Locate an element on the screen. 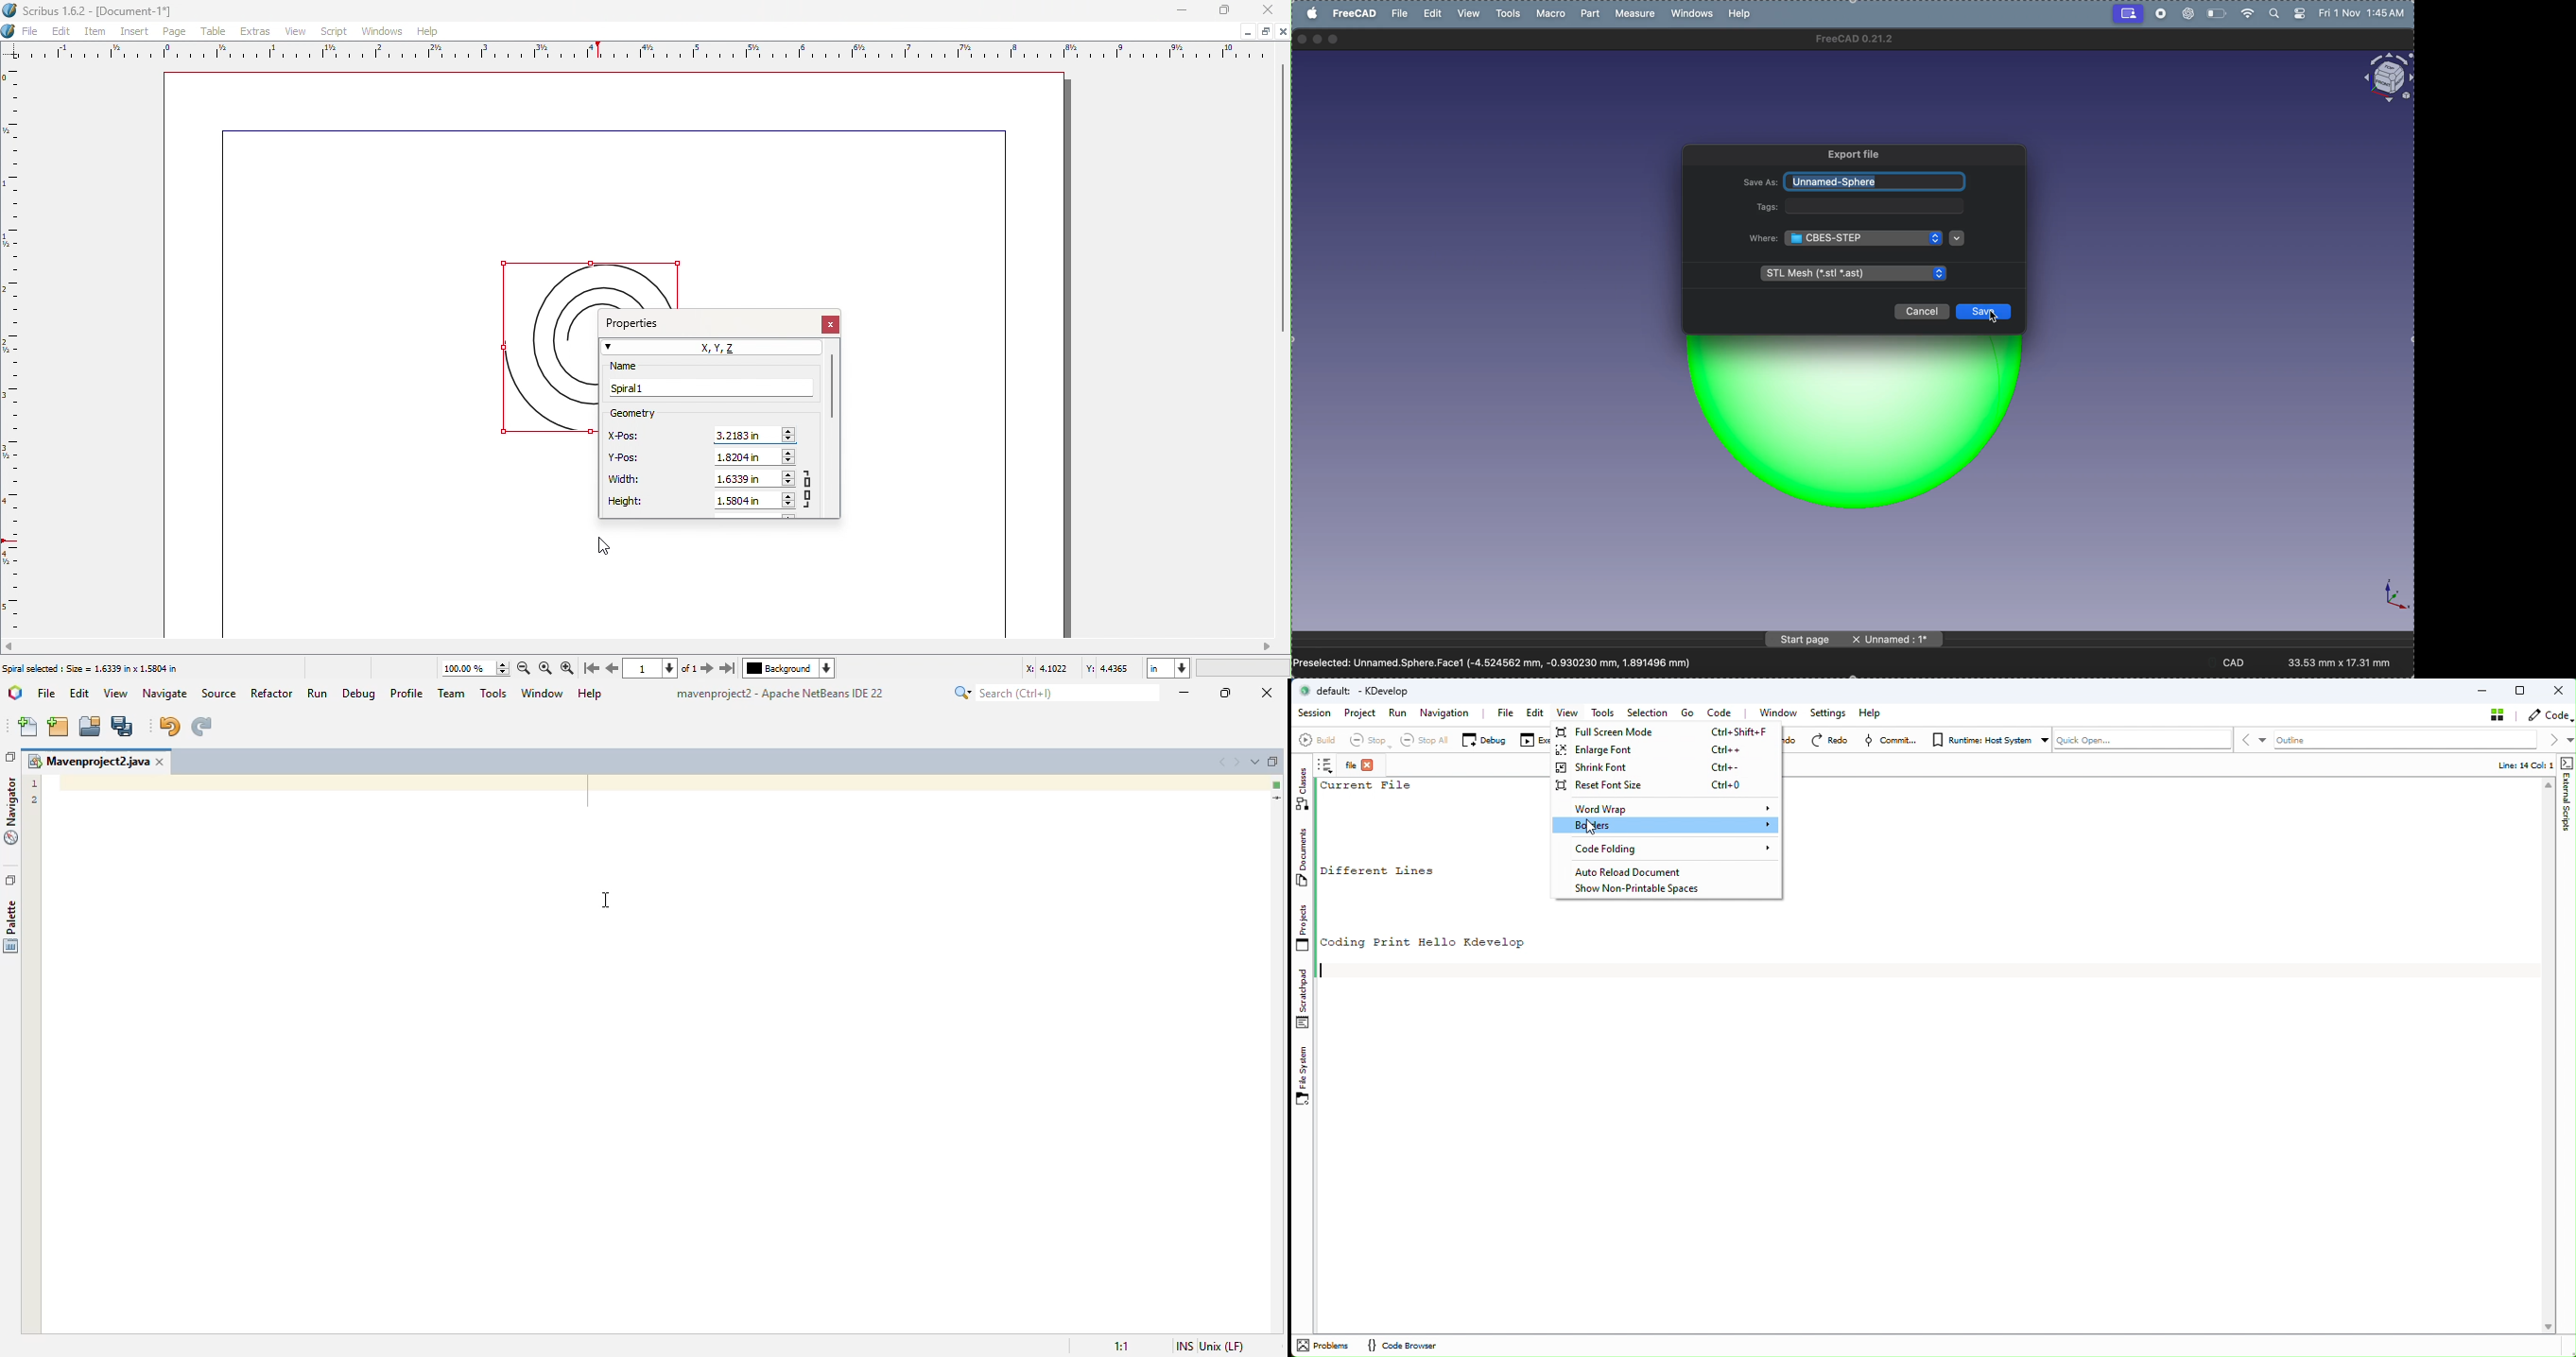  STL MESH(*STL.ast) is located at coordinates (1853, 274).